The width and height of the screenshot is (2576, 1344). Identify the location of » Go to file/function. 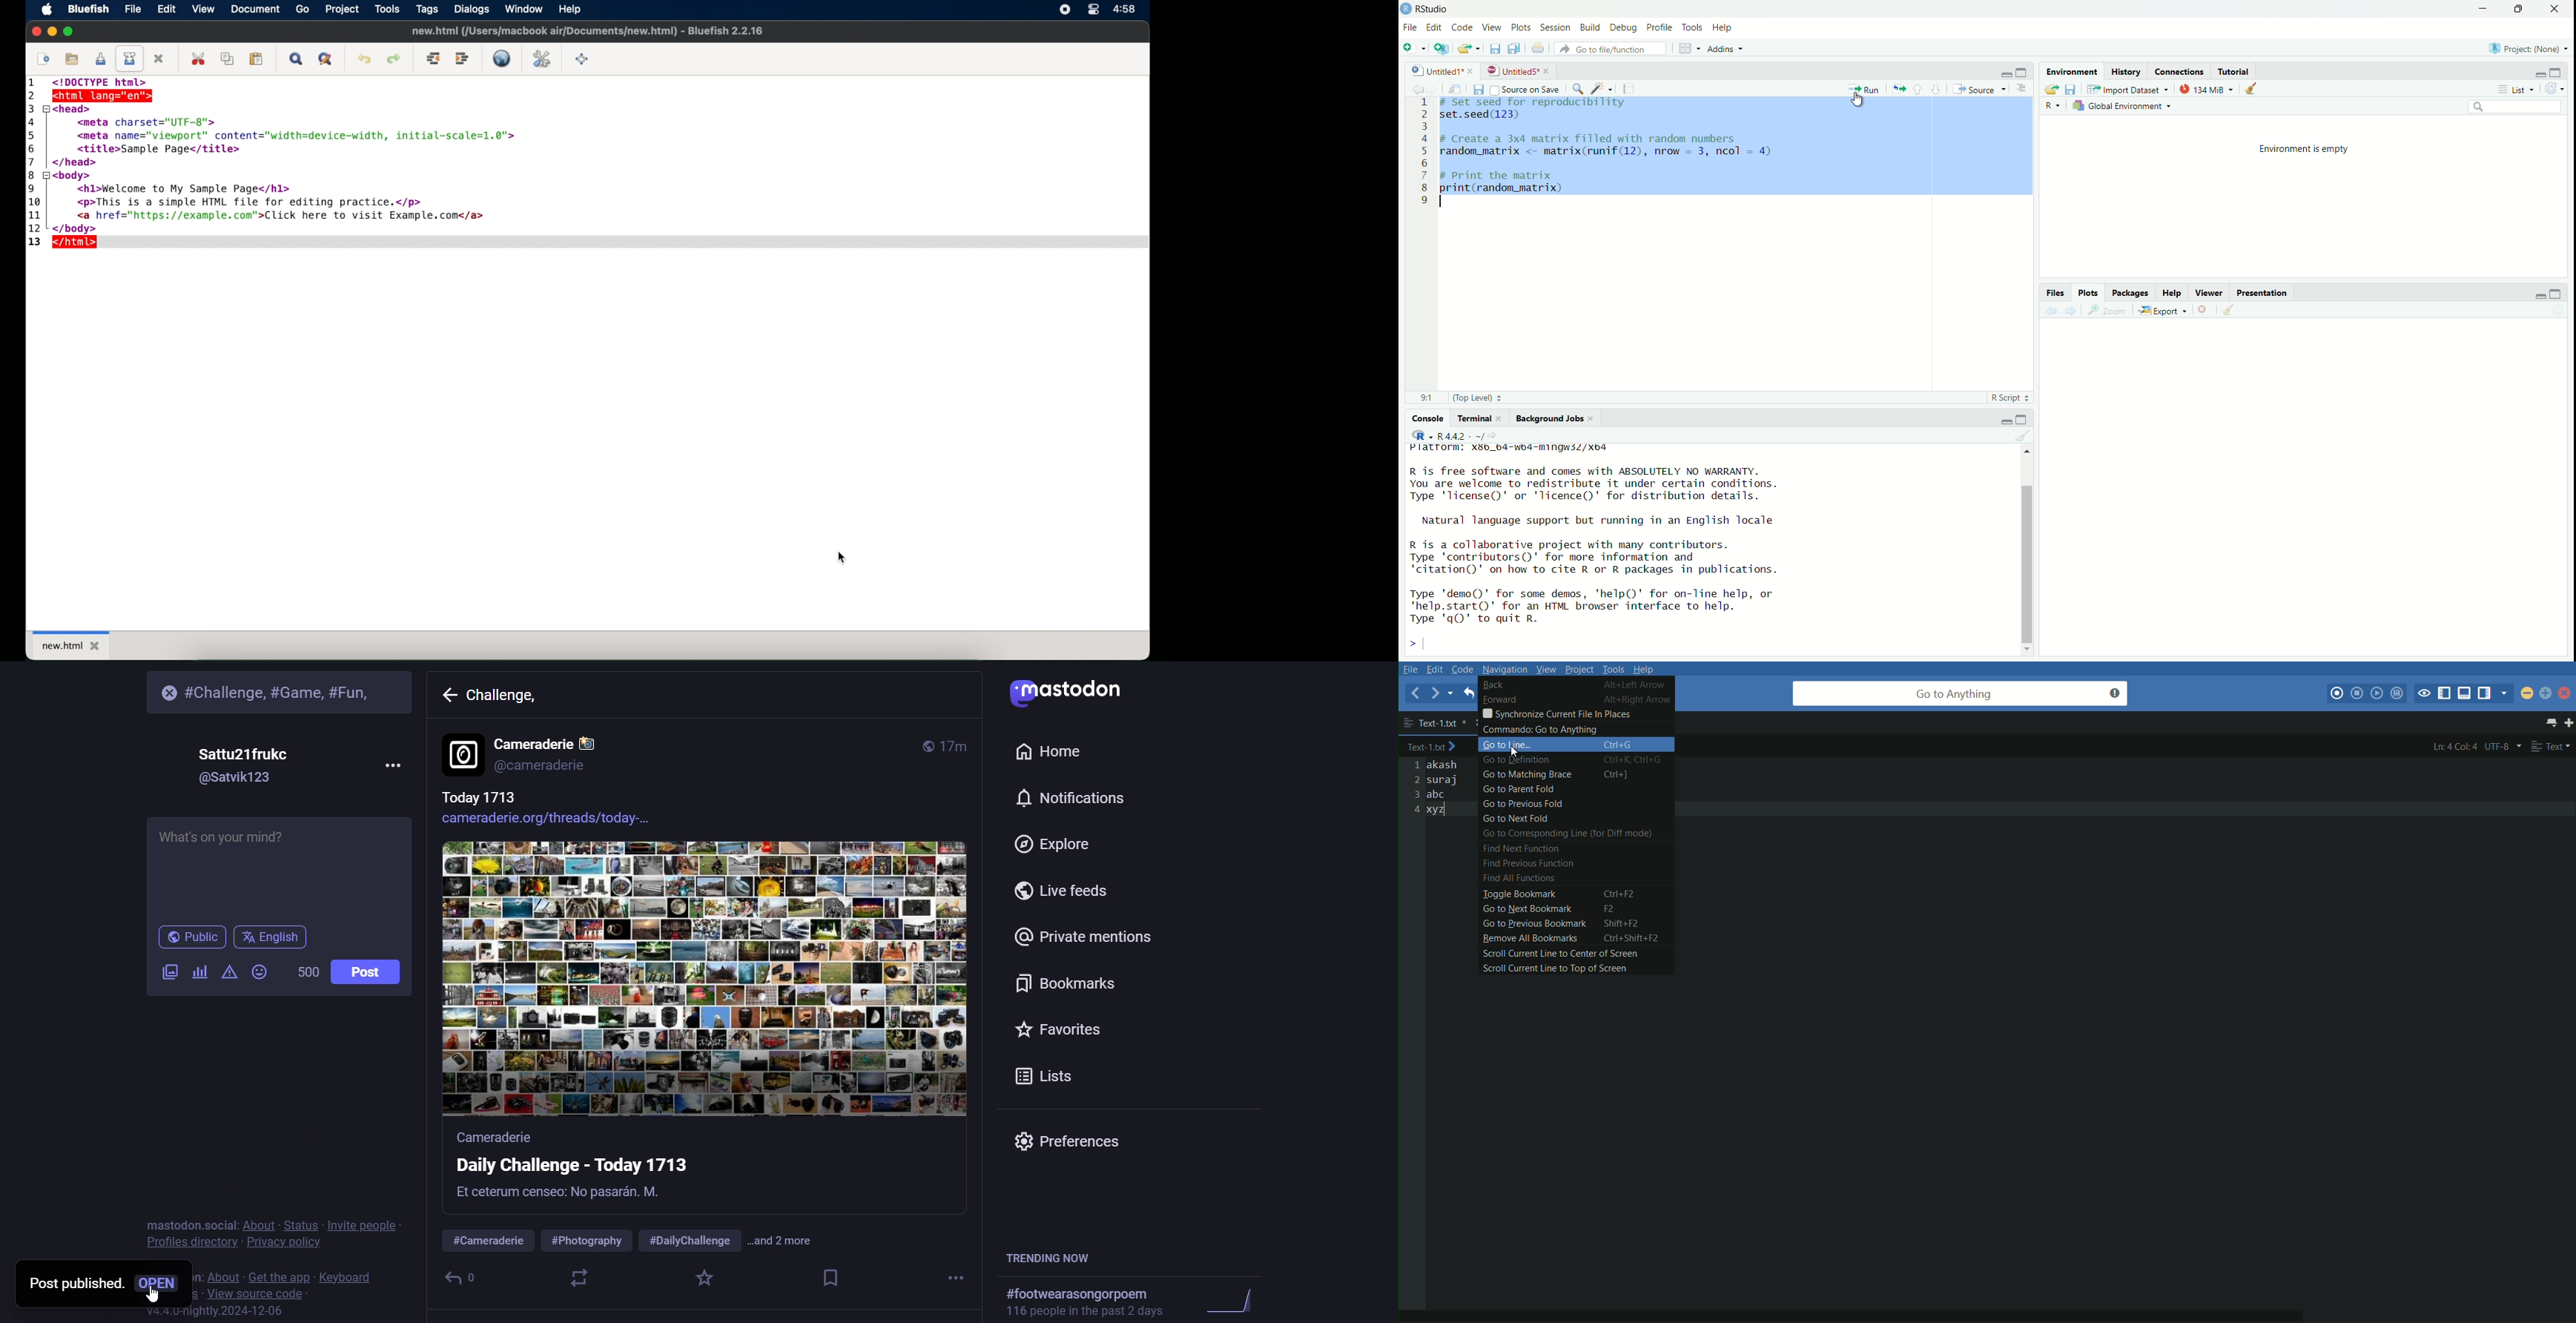
(1604, 48).